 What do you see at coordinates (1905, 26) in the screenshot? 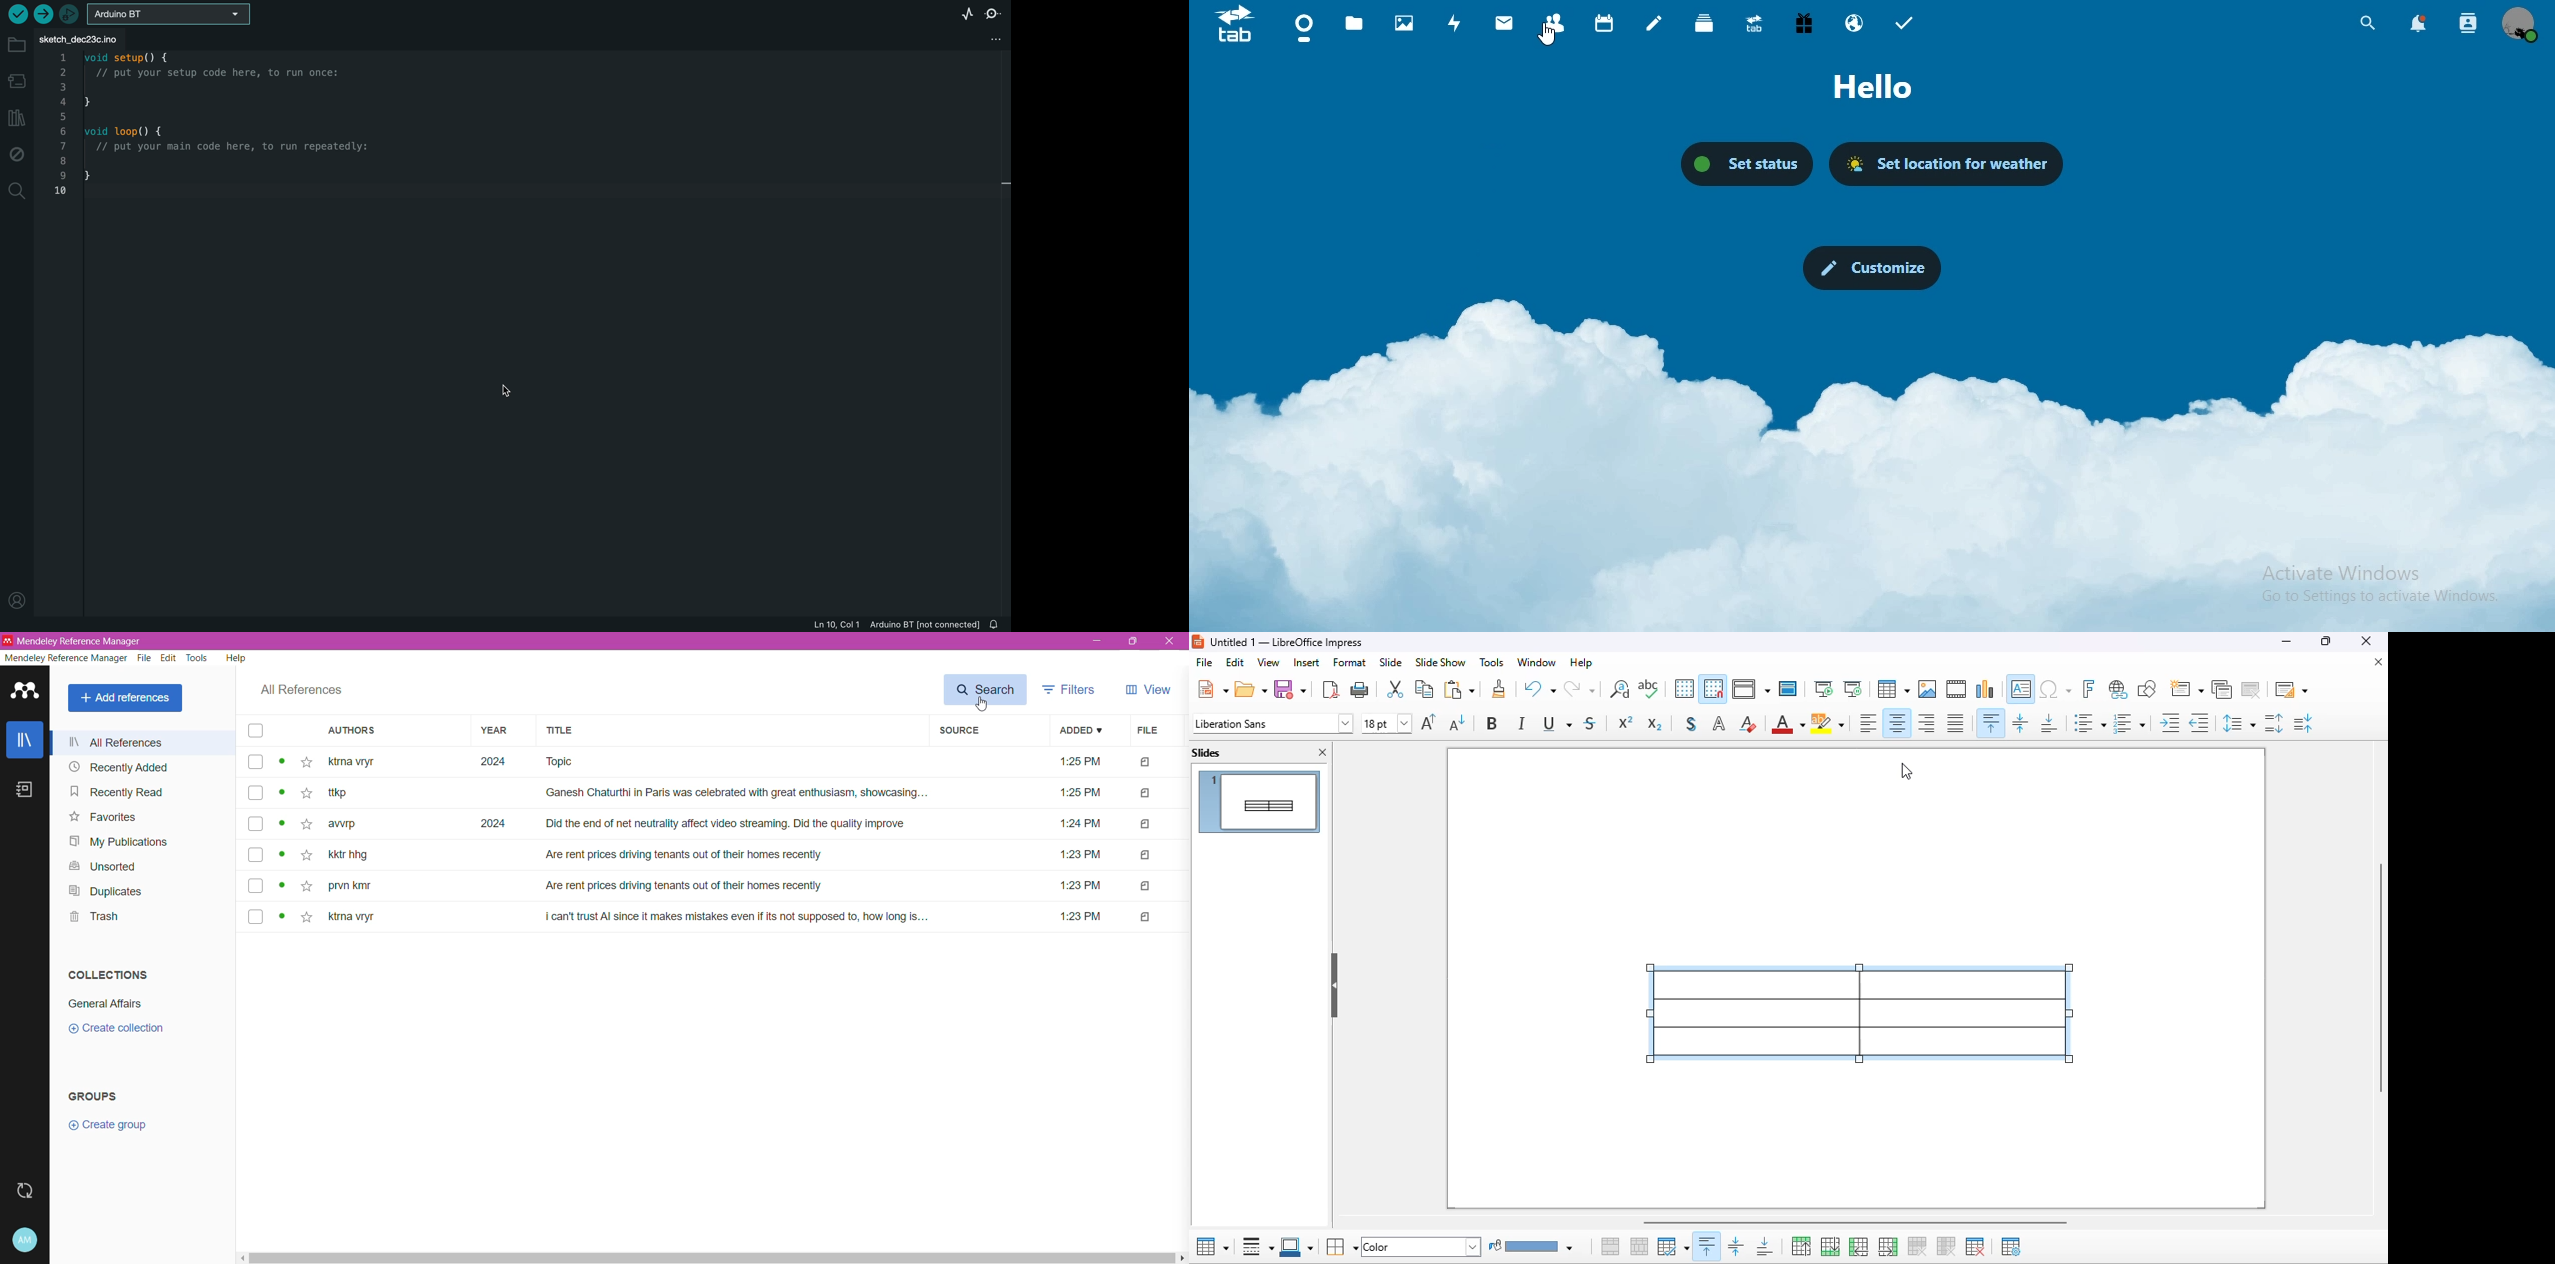
I see `tasks` at bounding box center [1905, 26].